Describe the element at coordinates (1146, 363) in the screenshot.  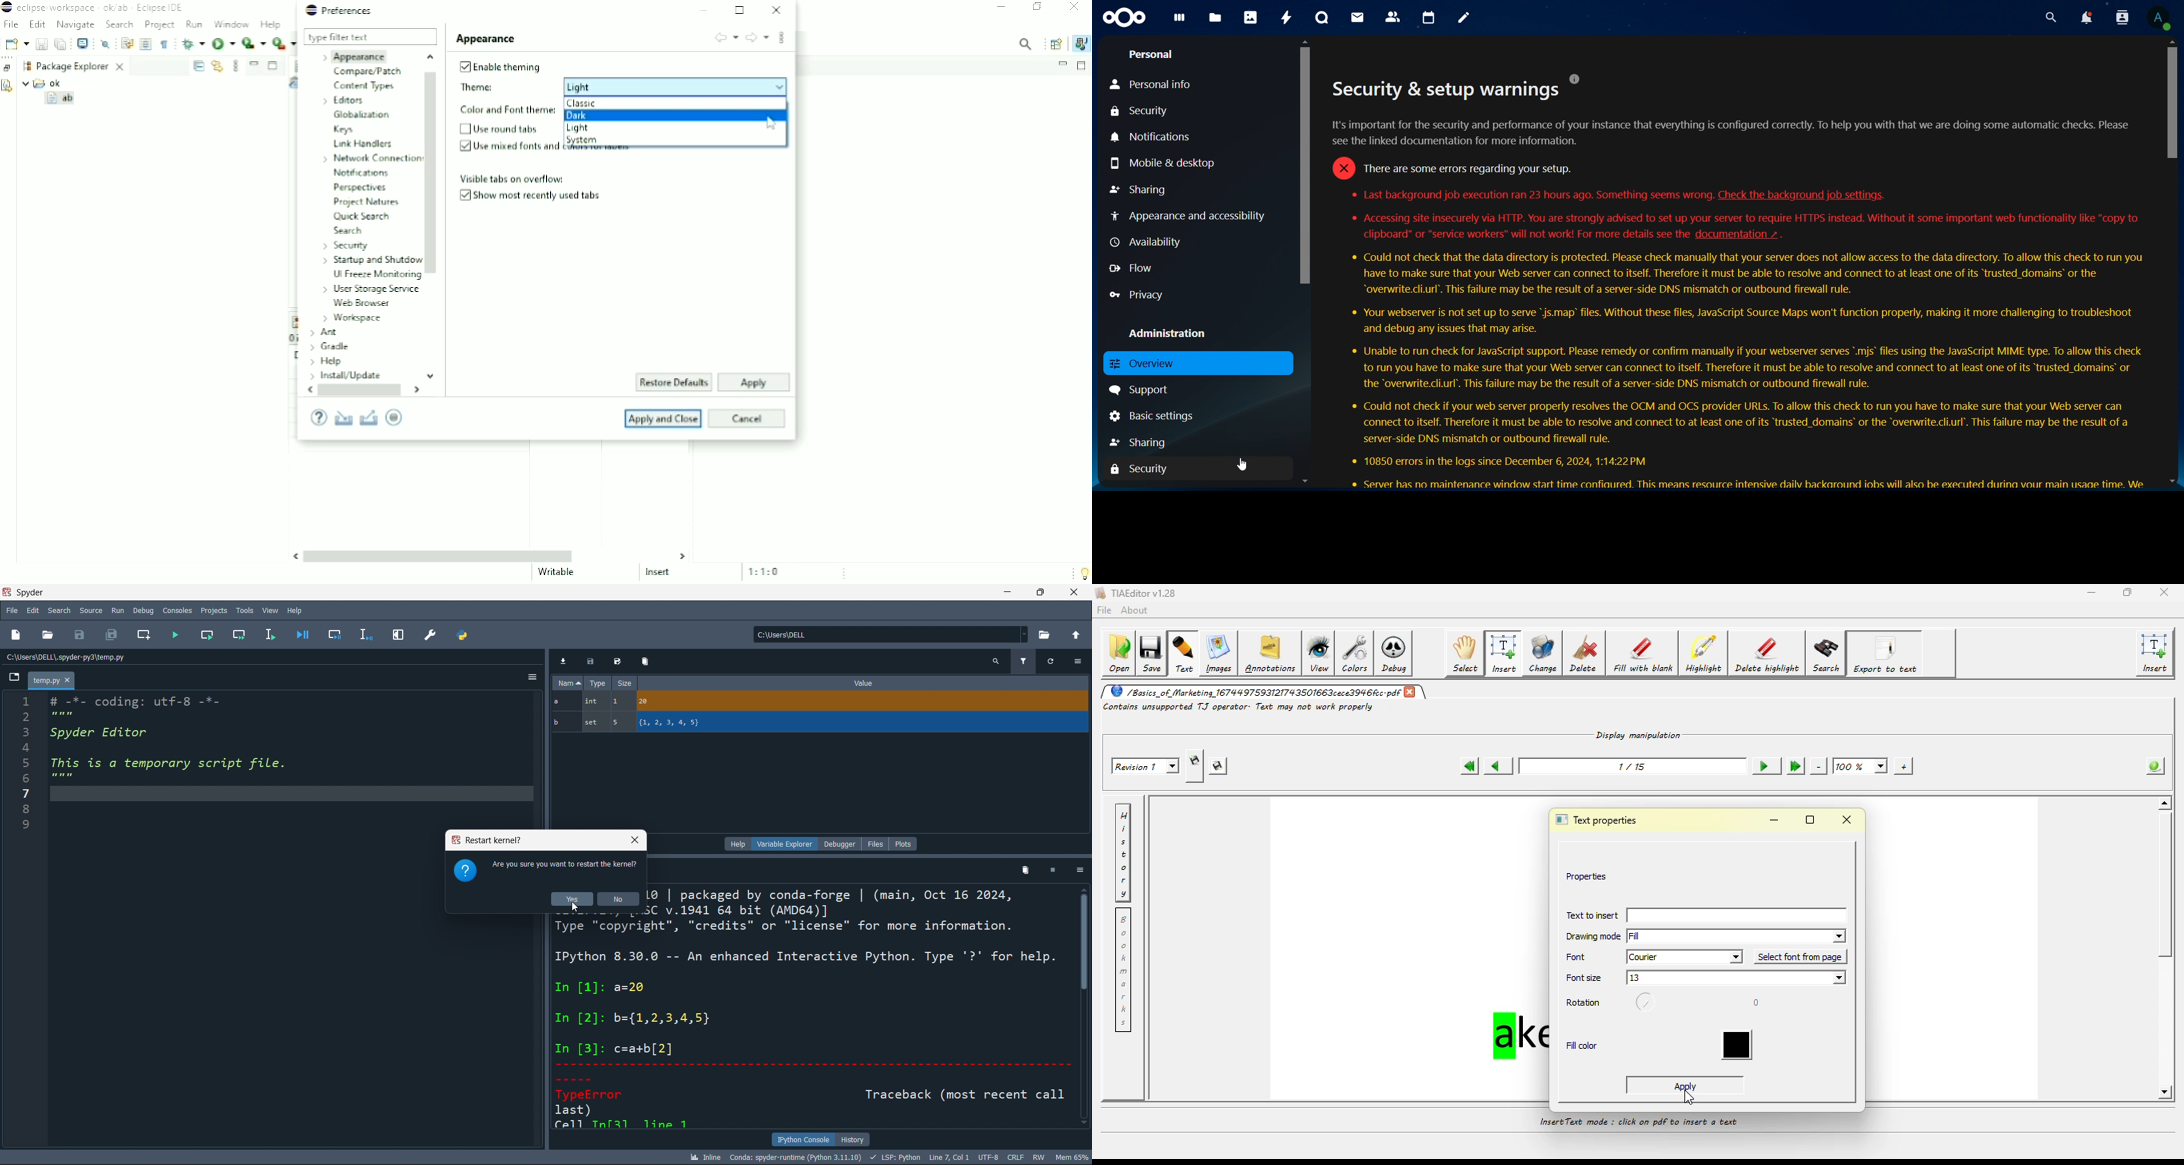
I see `overview` at that location.